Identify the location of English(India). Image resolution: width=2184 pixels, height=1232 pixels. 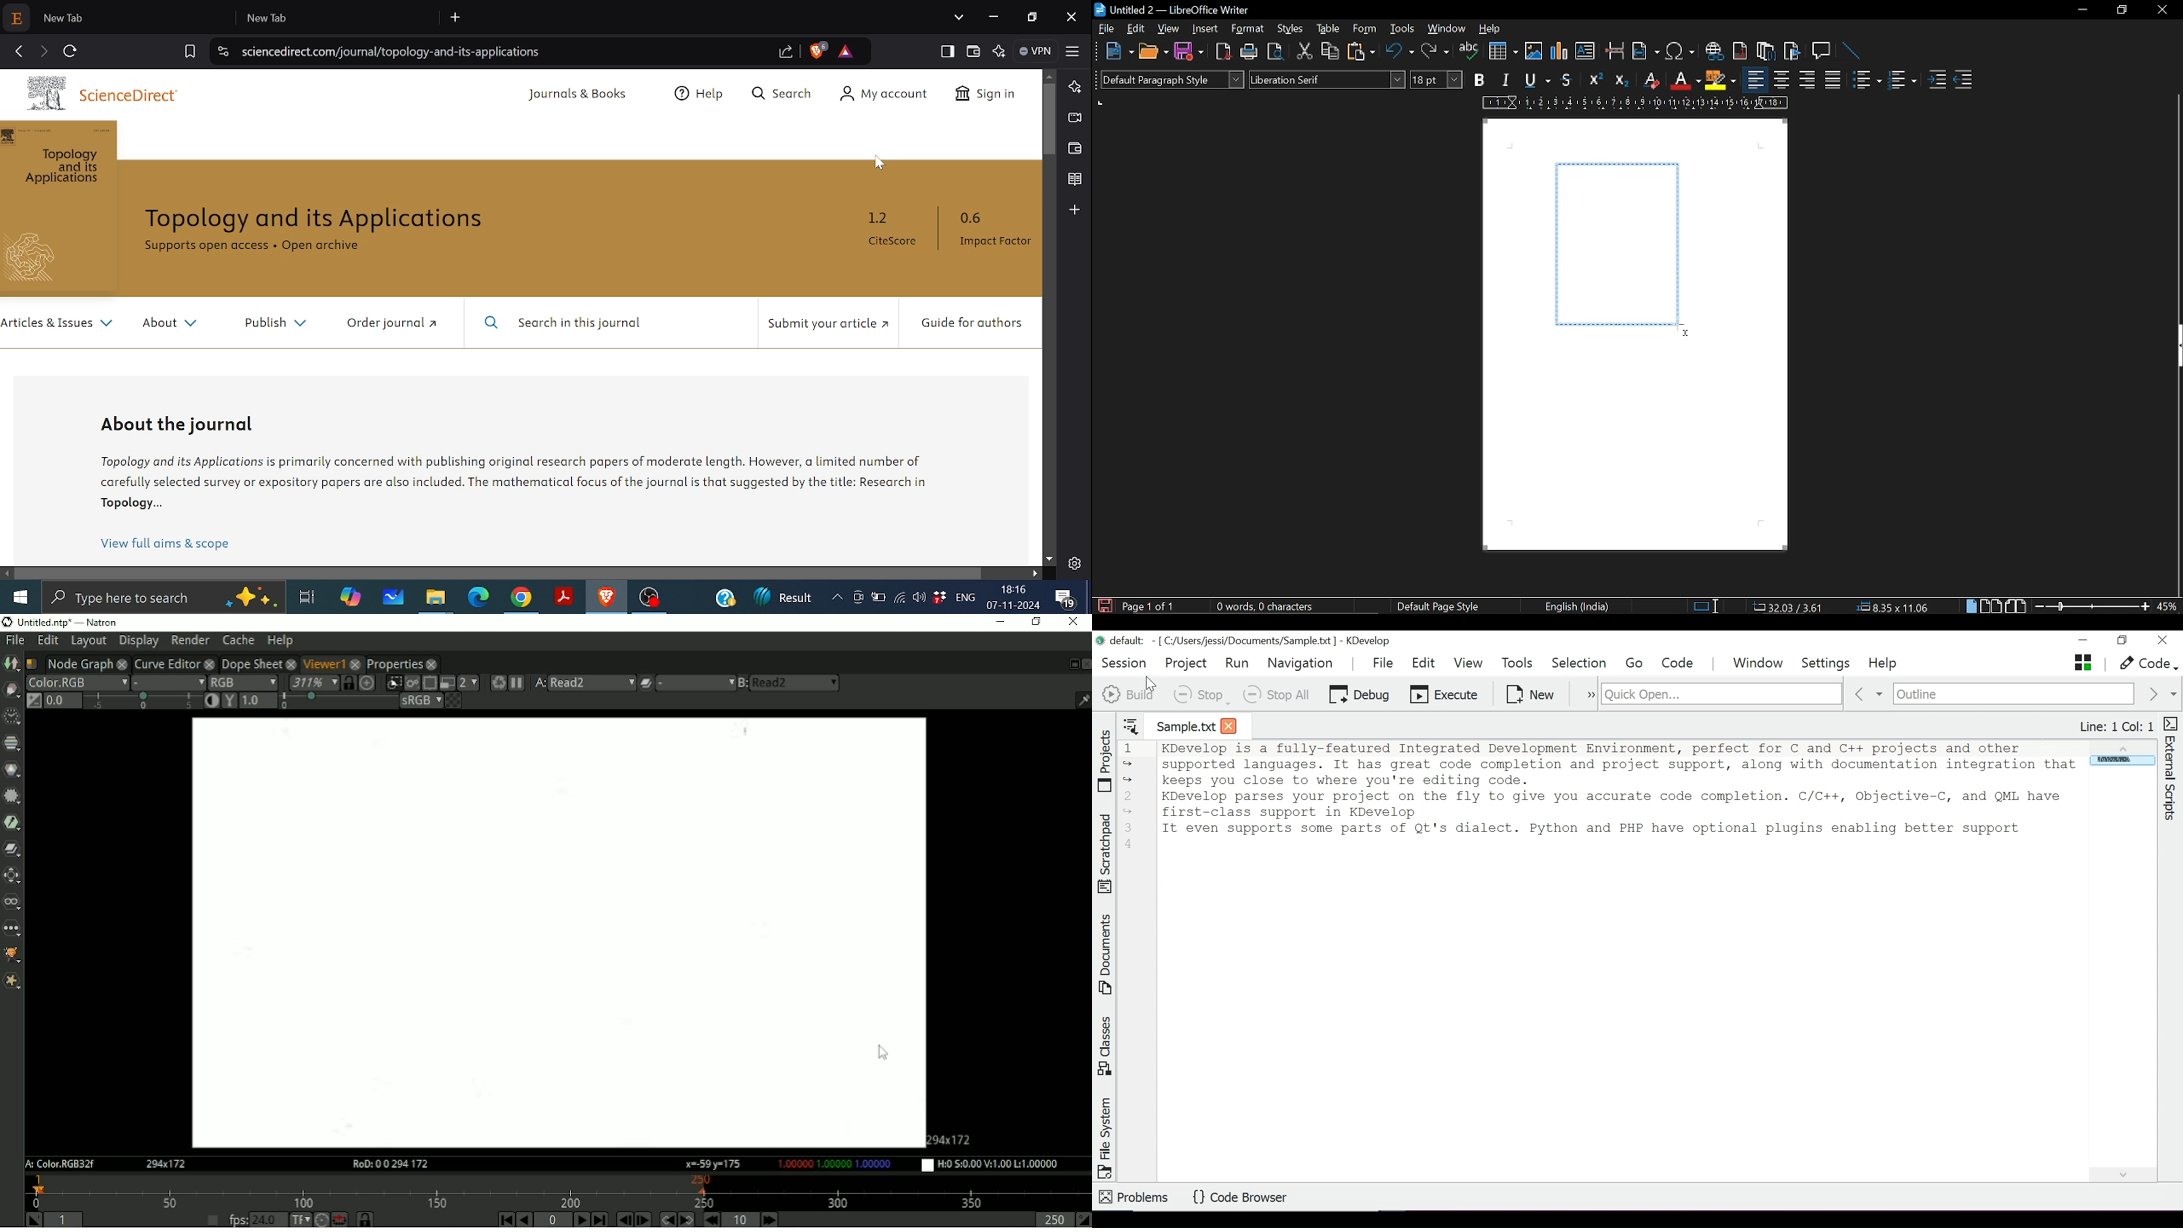
(1580, 605).